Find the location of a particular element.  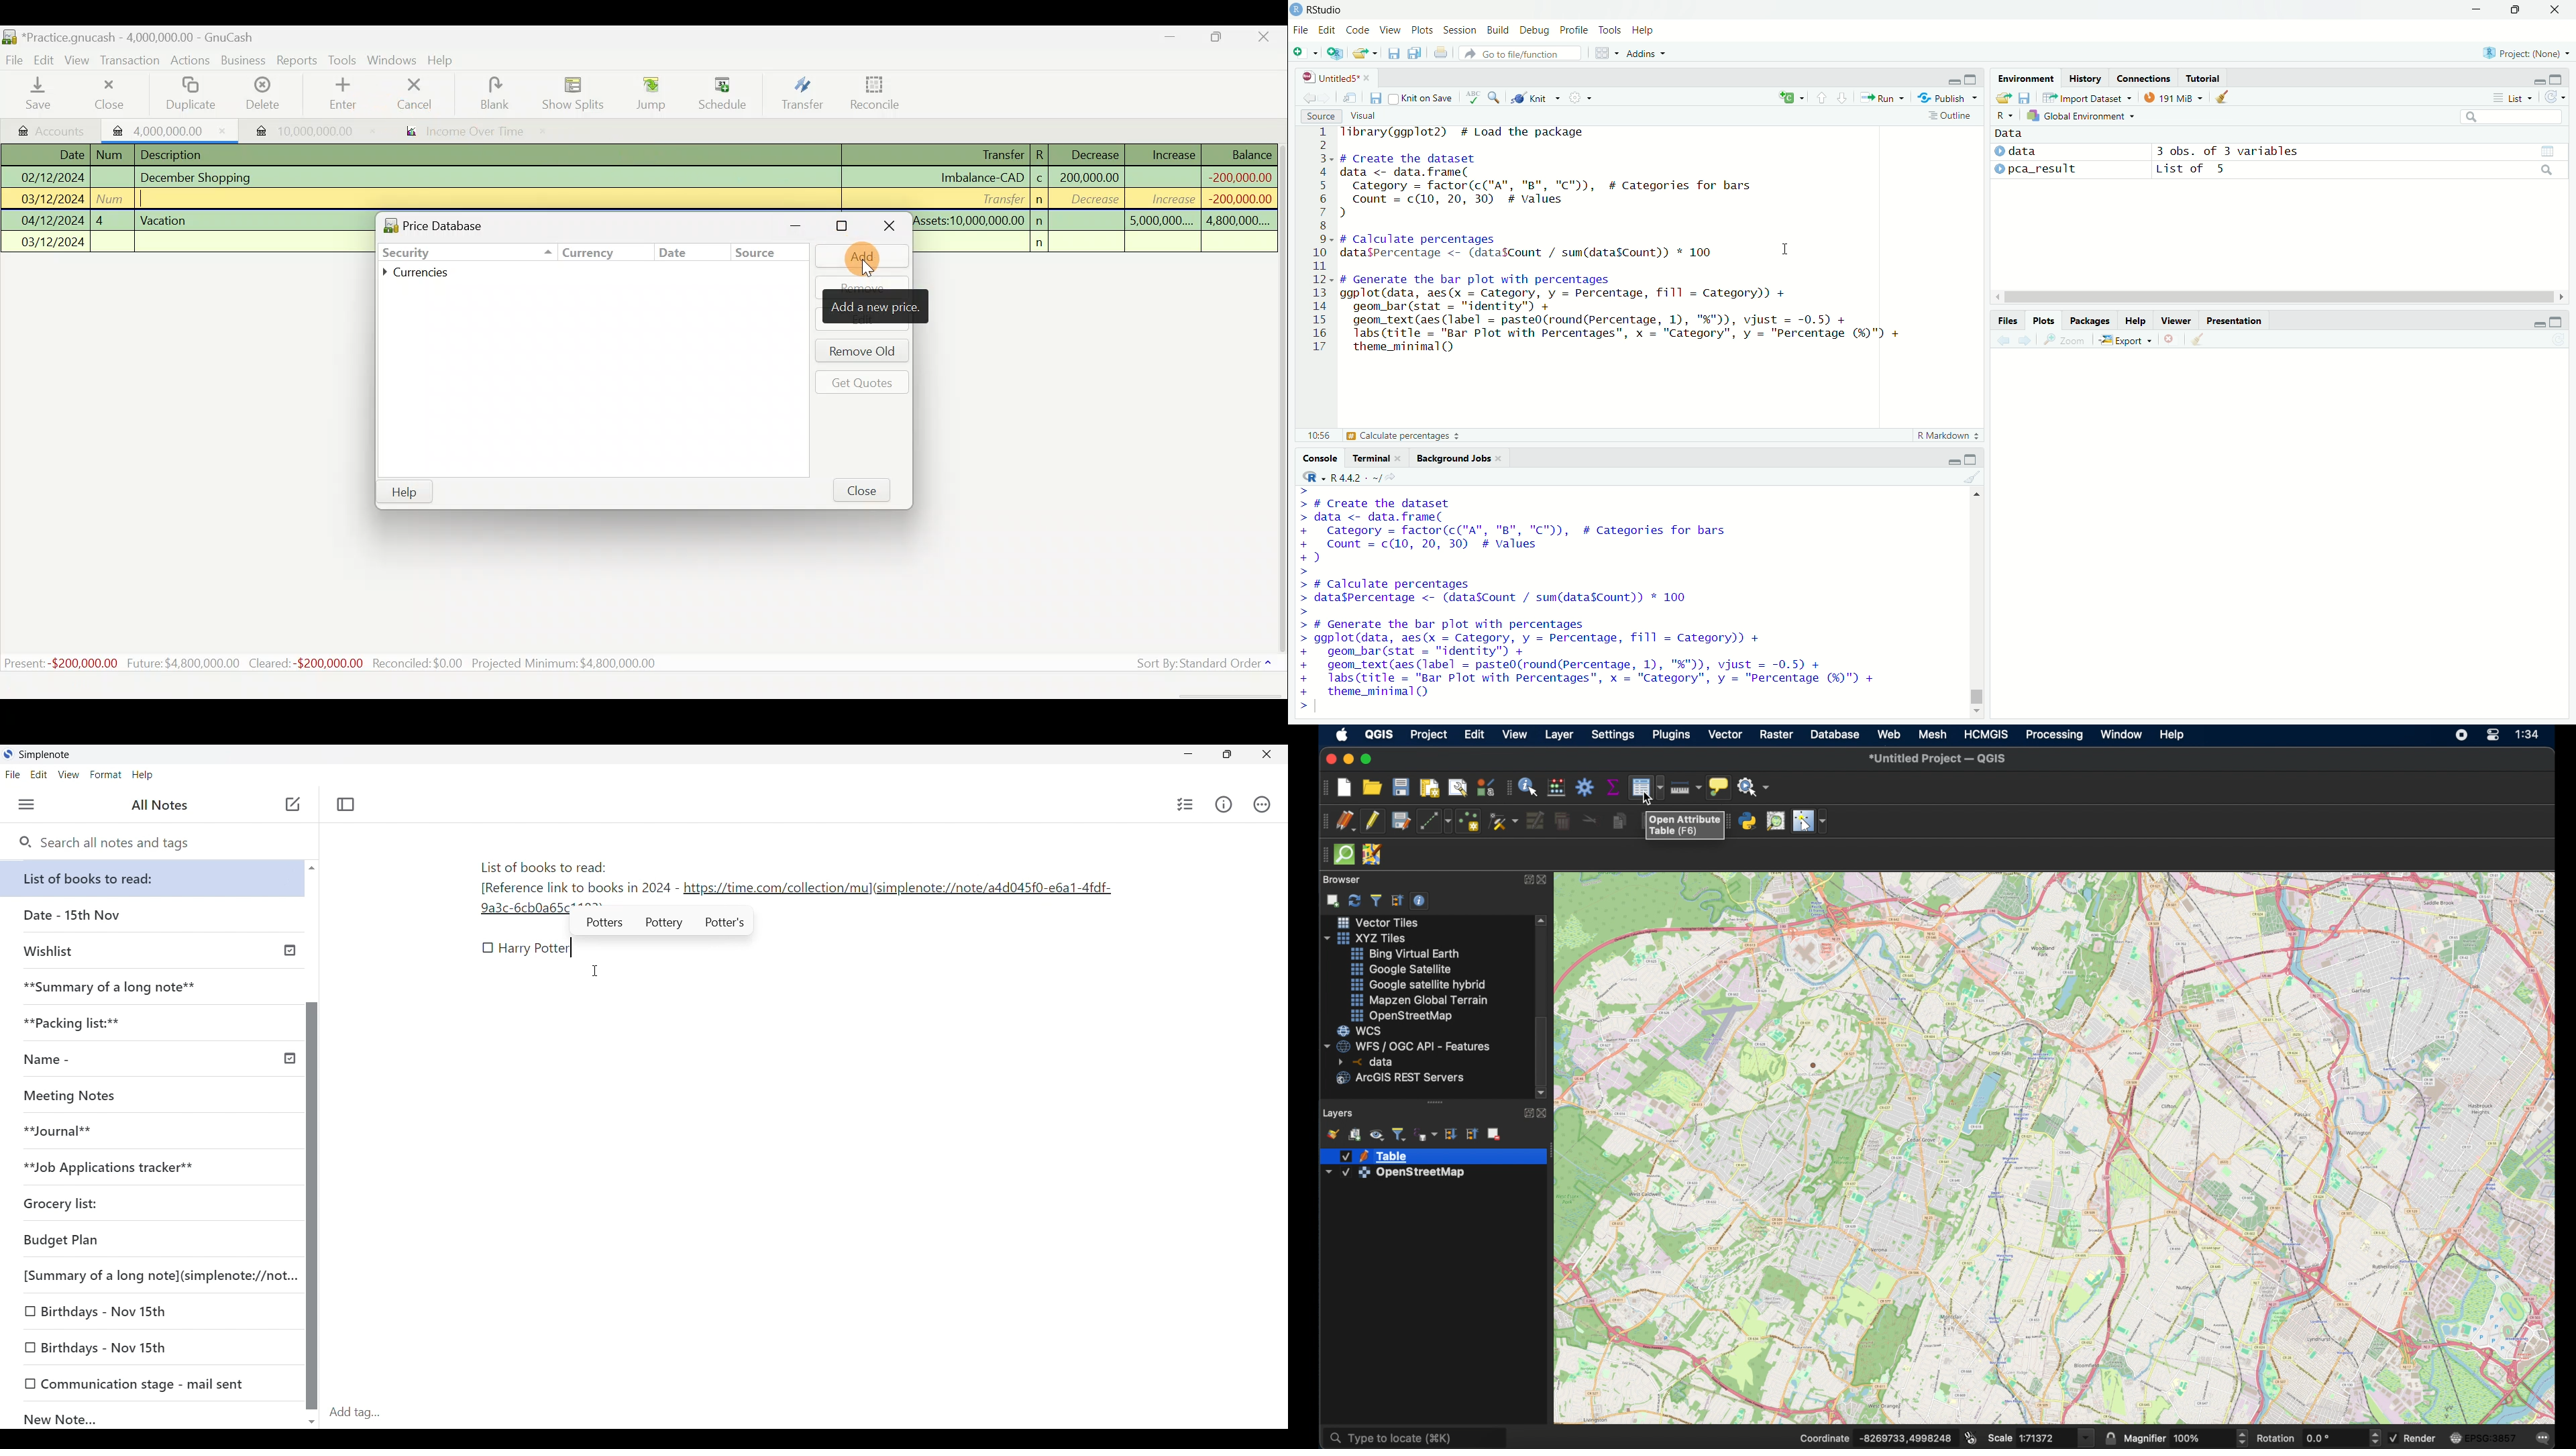

Maximise is located at coordinates (1224, 39).